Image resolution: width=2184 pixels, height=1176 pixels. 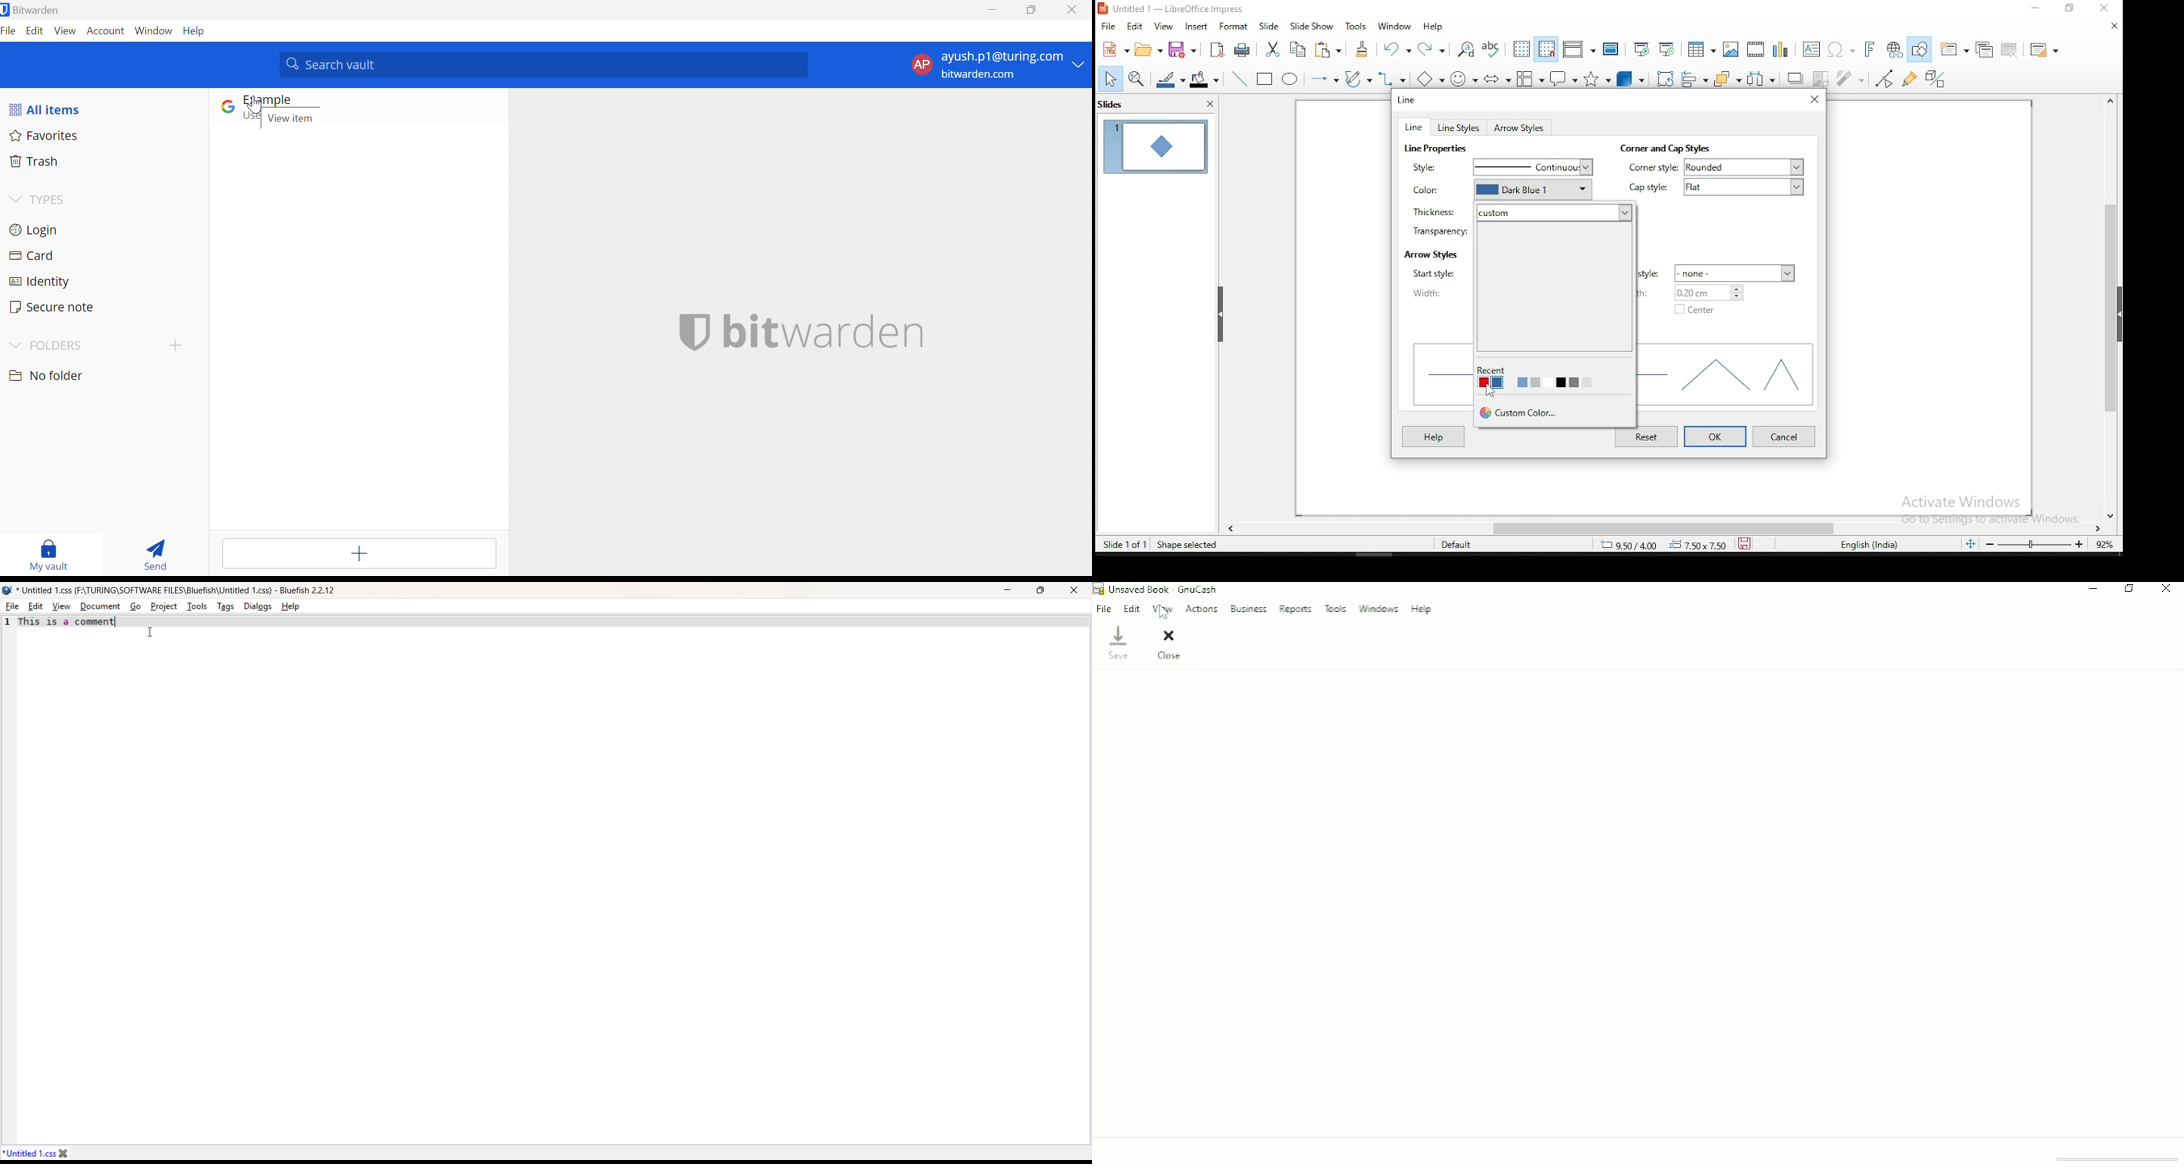 I want to click on custom, so click(x=1557, y=213).